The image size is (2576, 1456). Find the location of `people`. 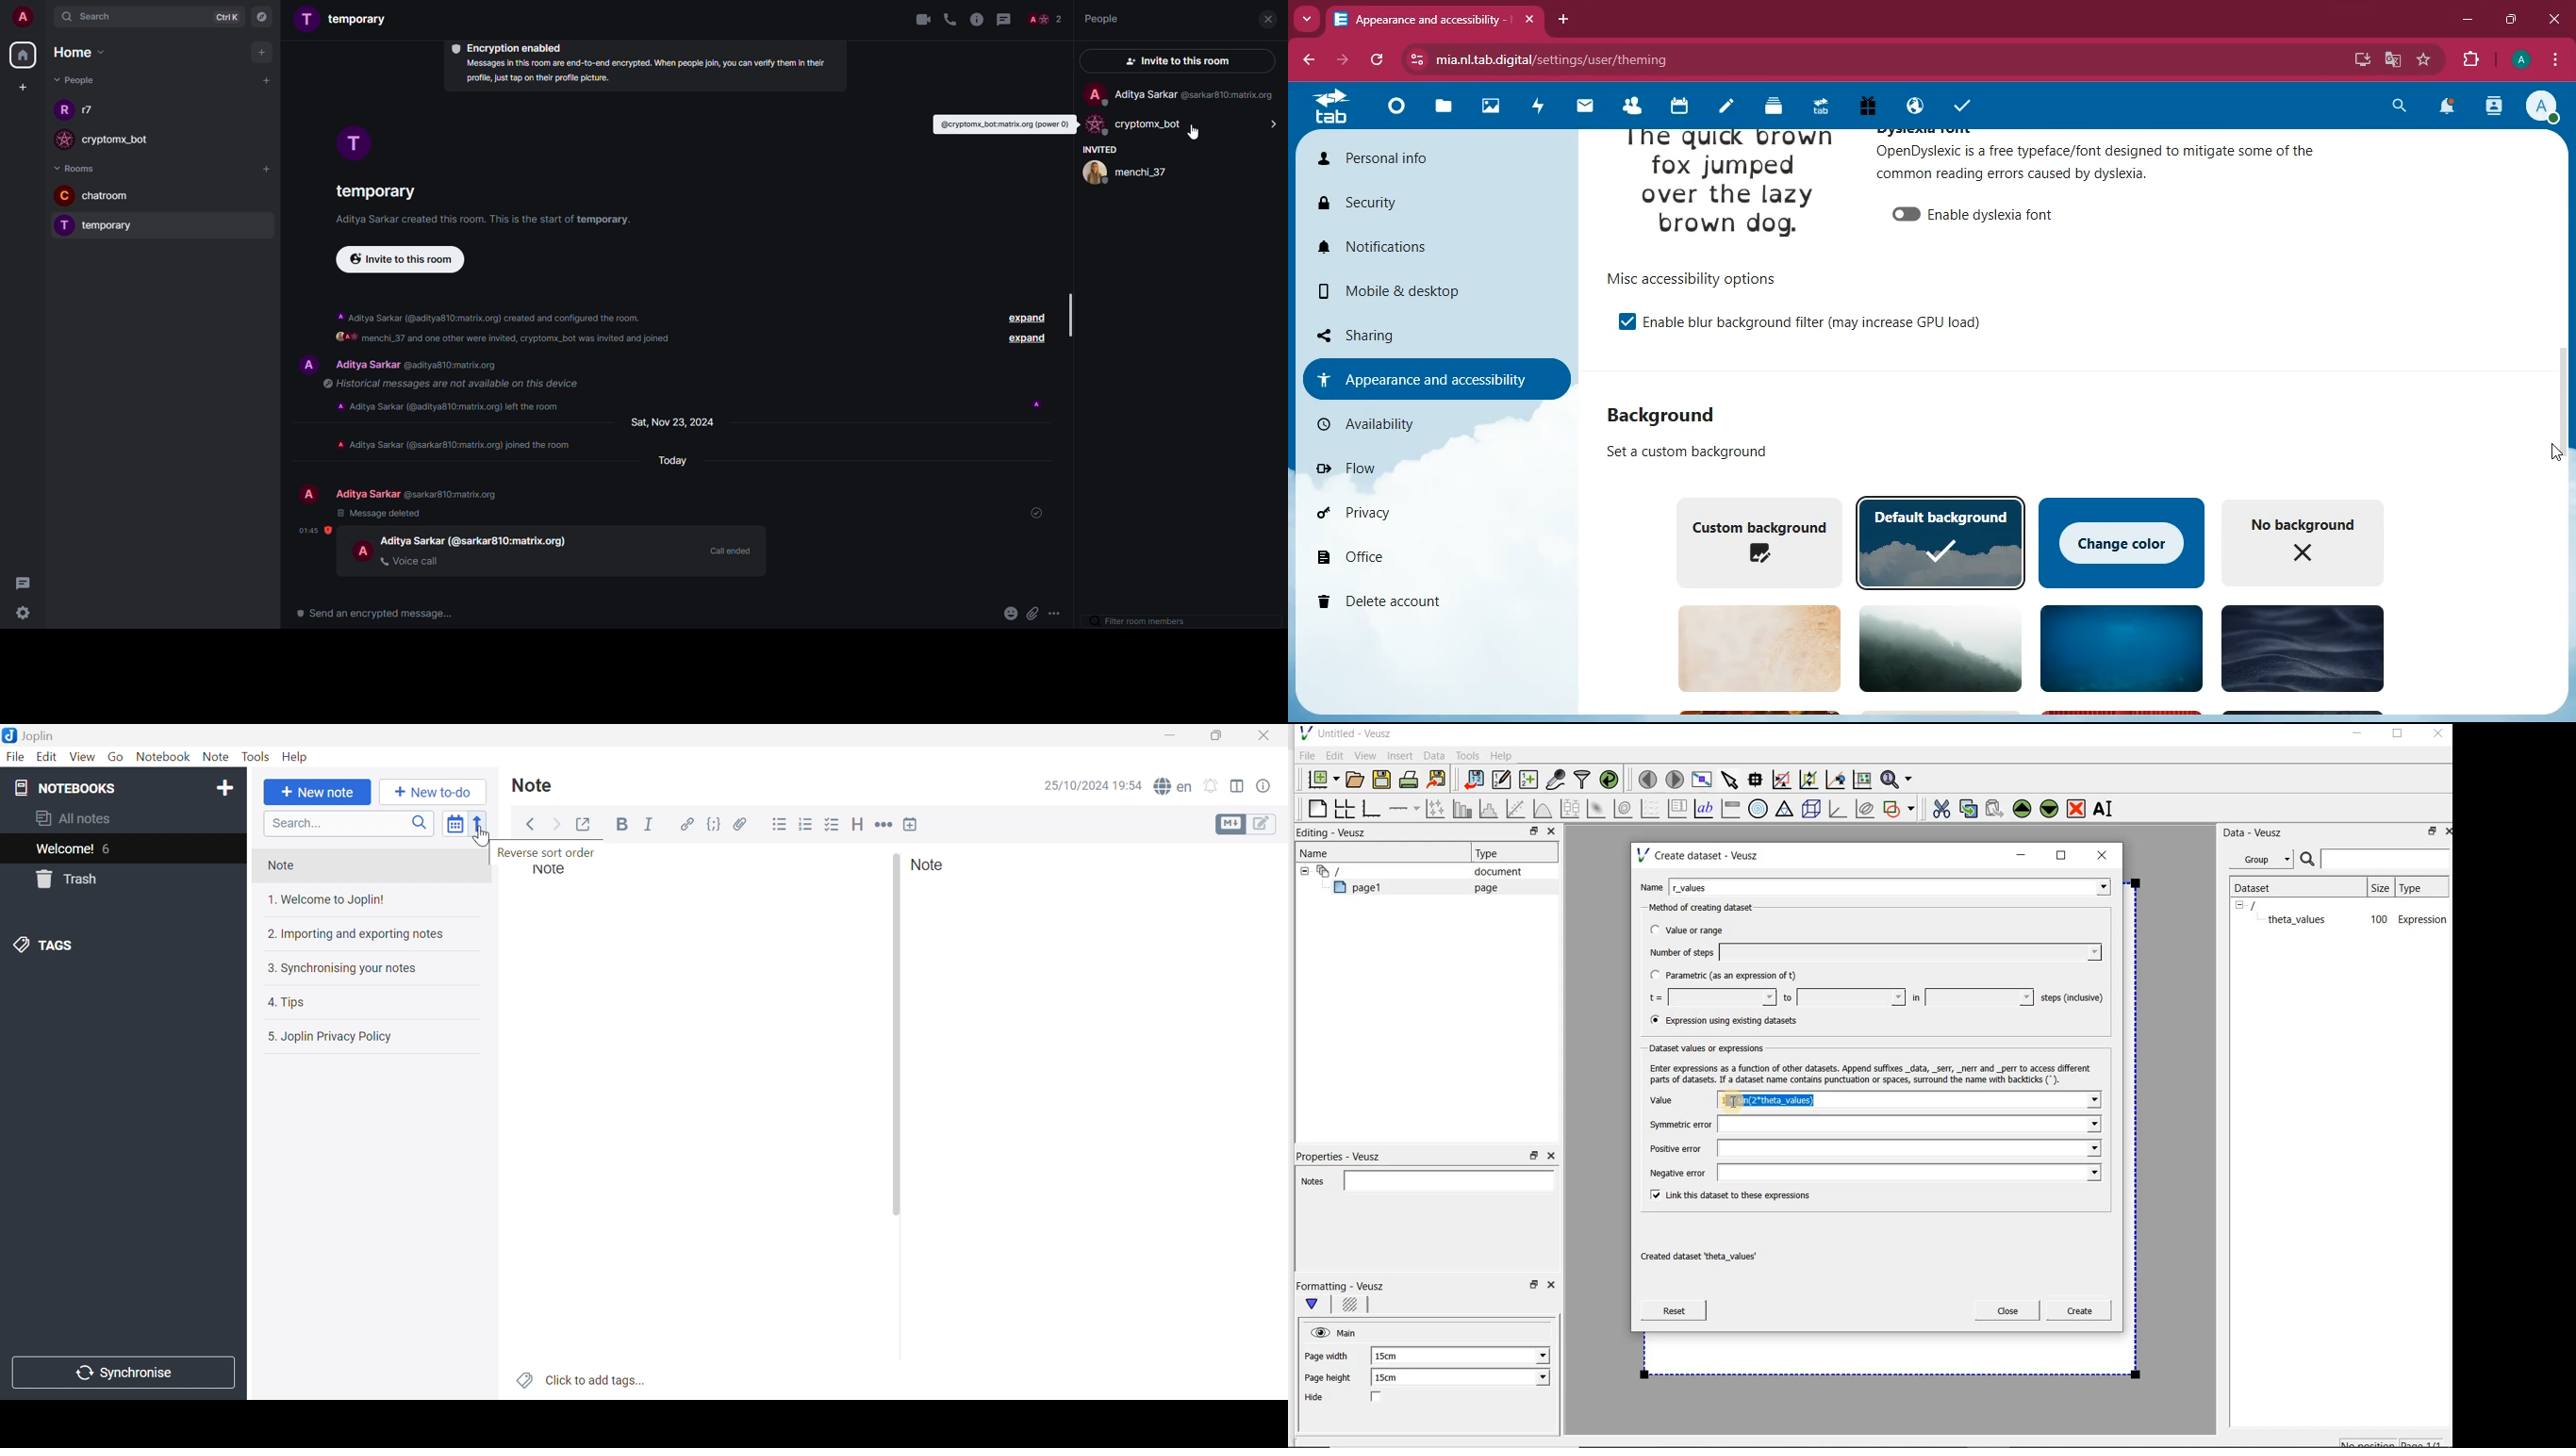

people is located at coordinates (419, 494).